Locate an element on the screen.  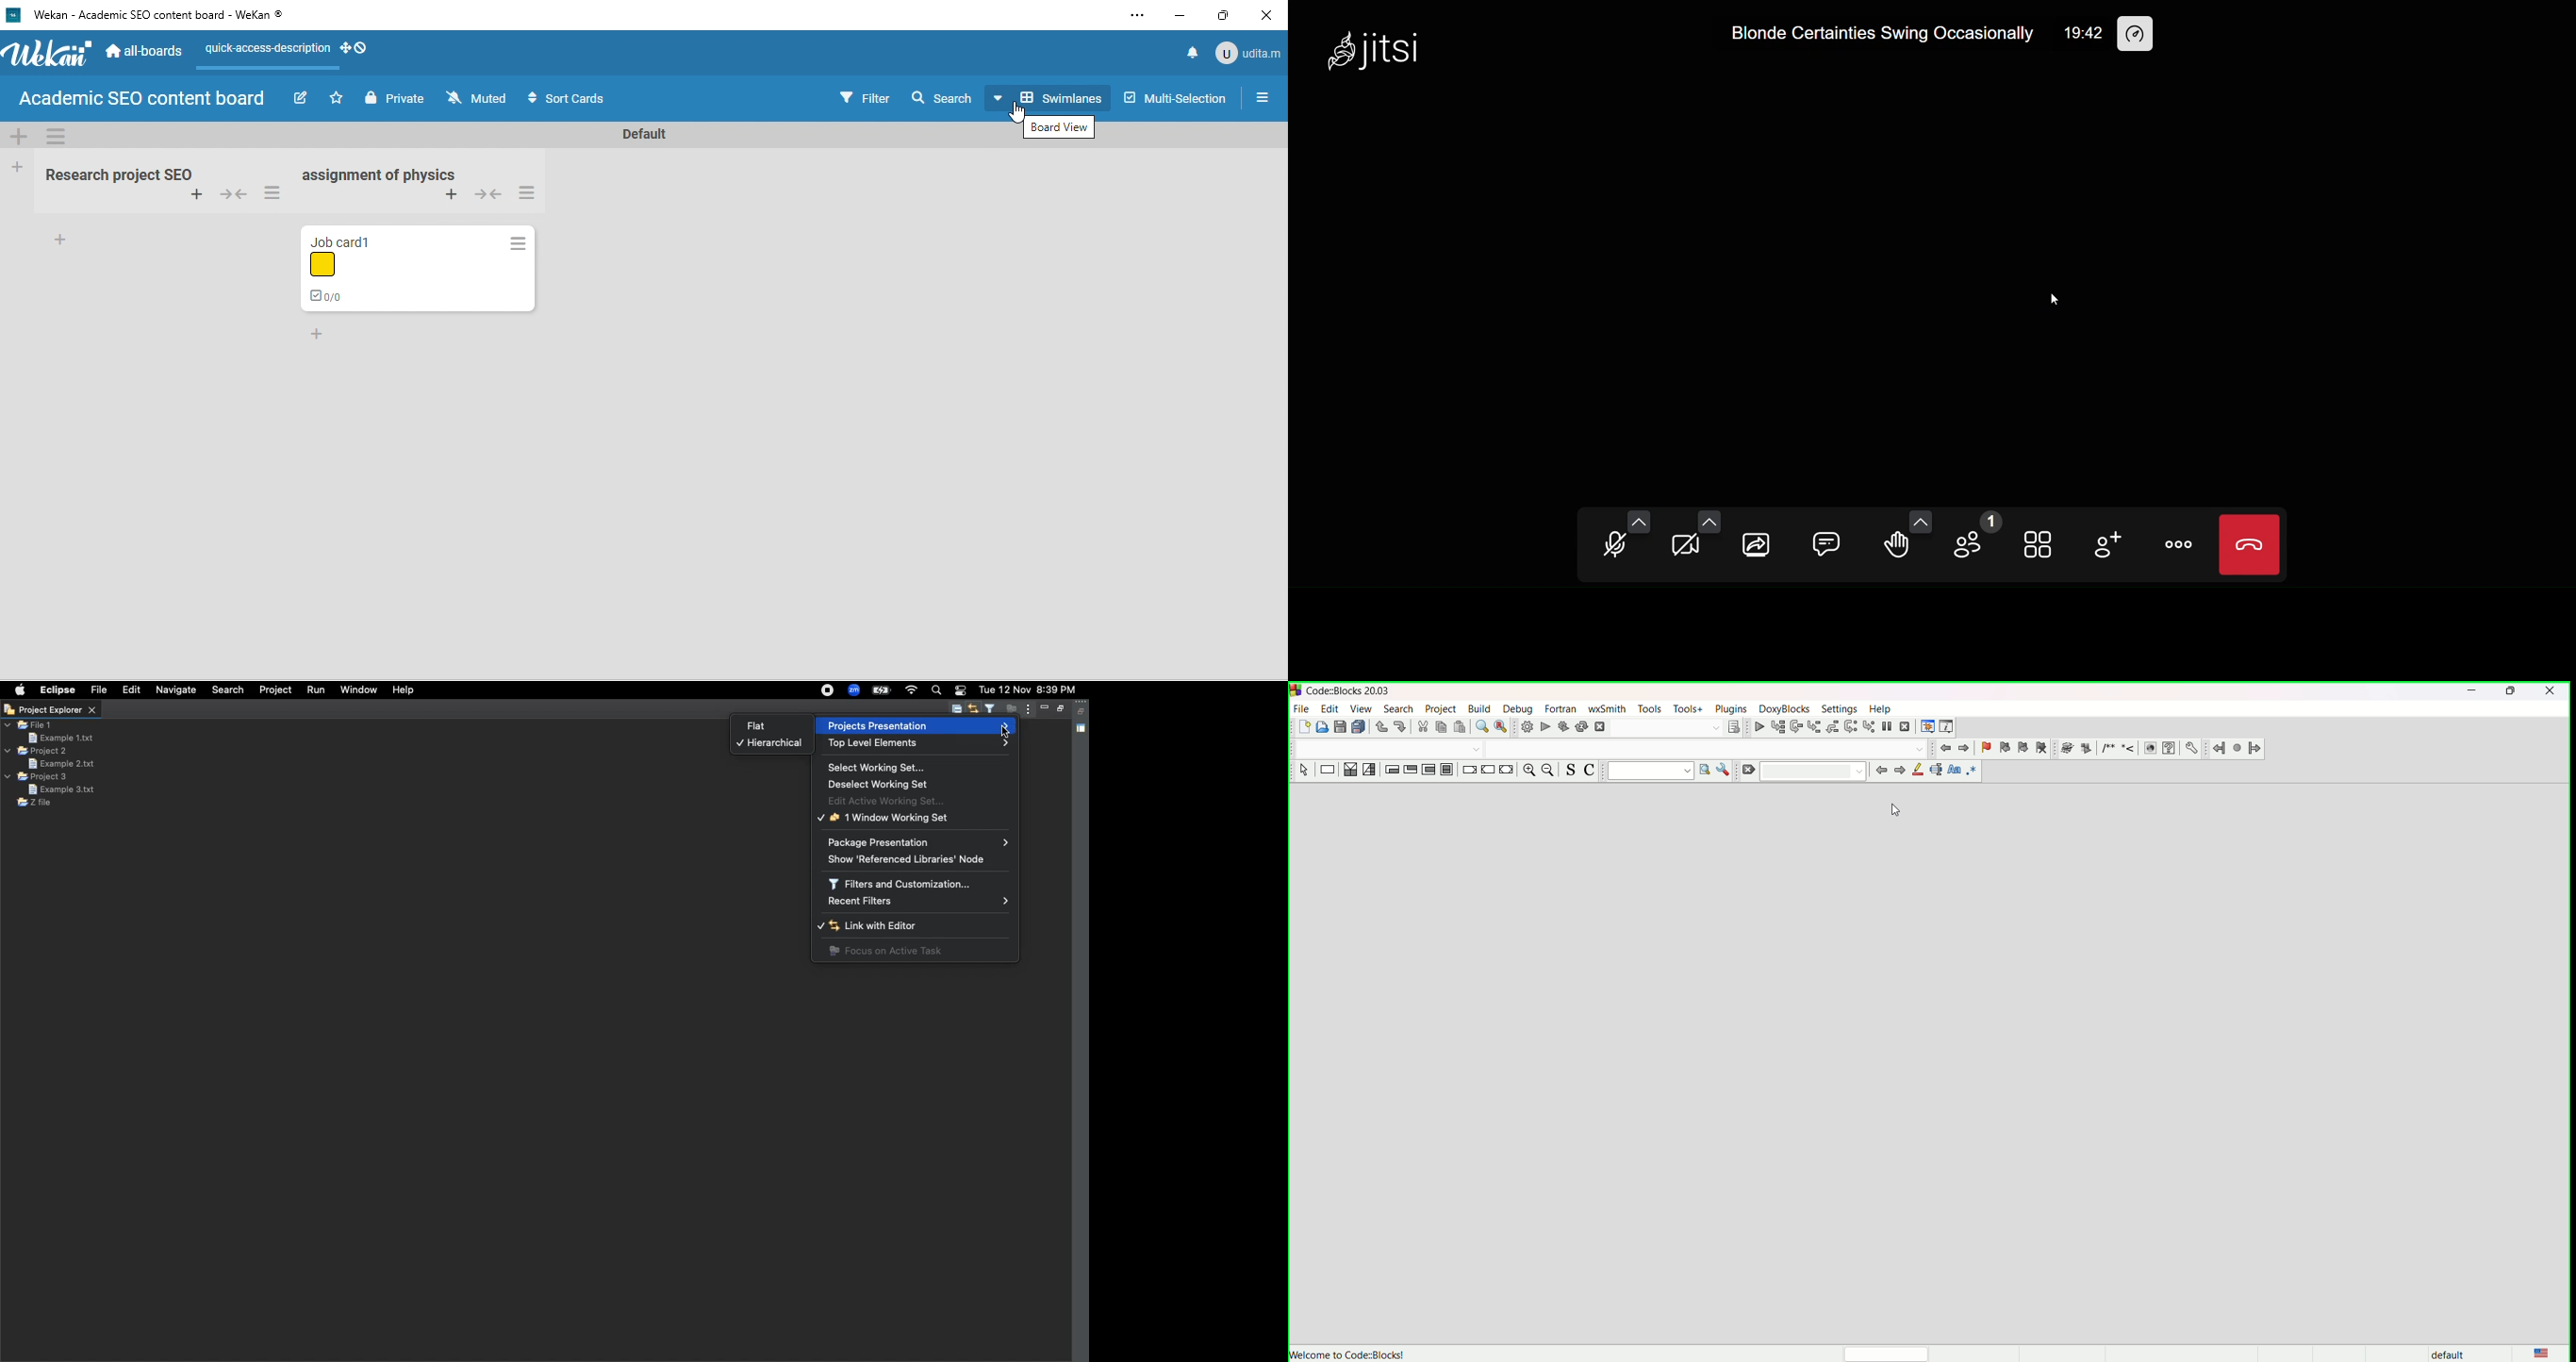
Link with editor is located at coordinates (893, 927).